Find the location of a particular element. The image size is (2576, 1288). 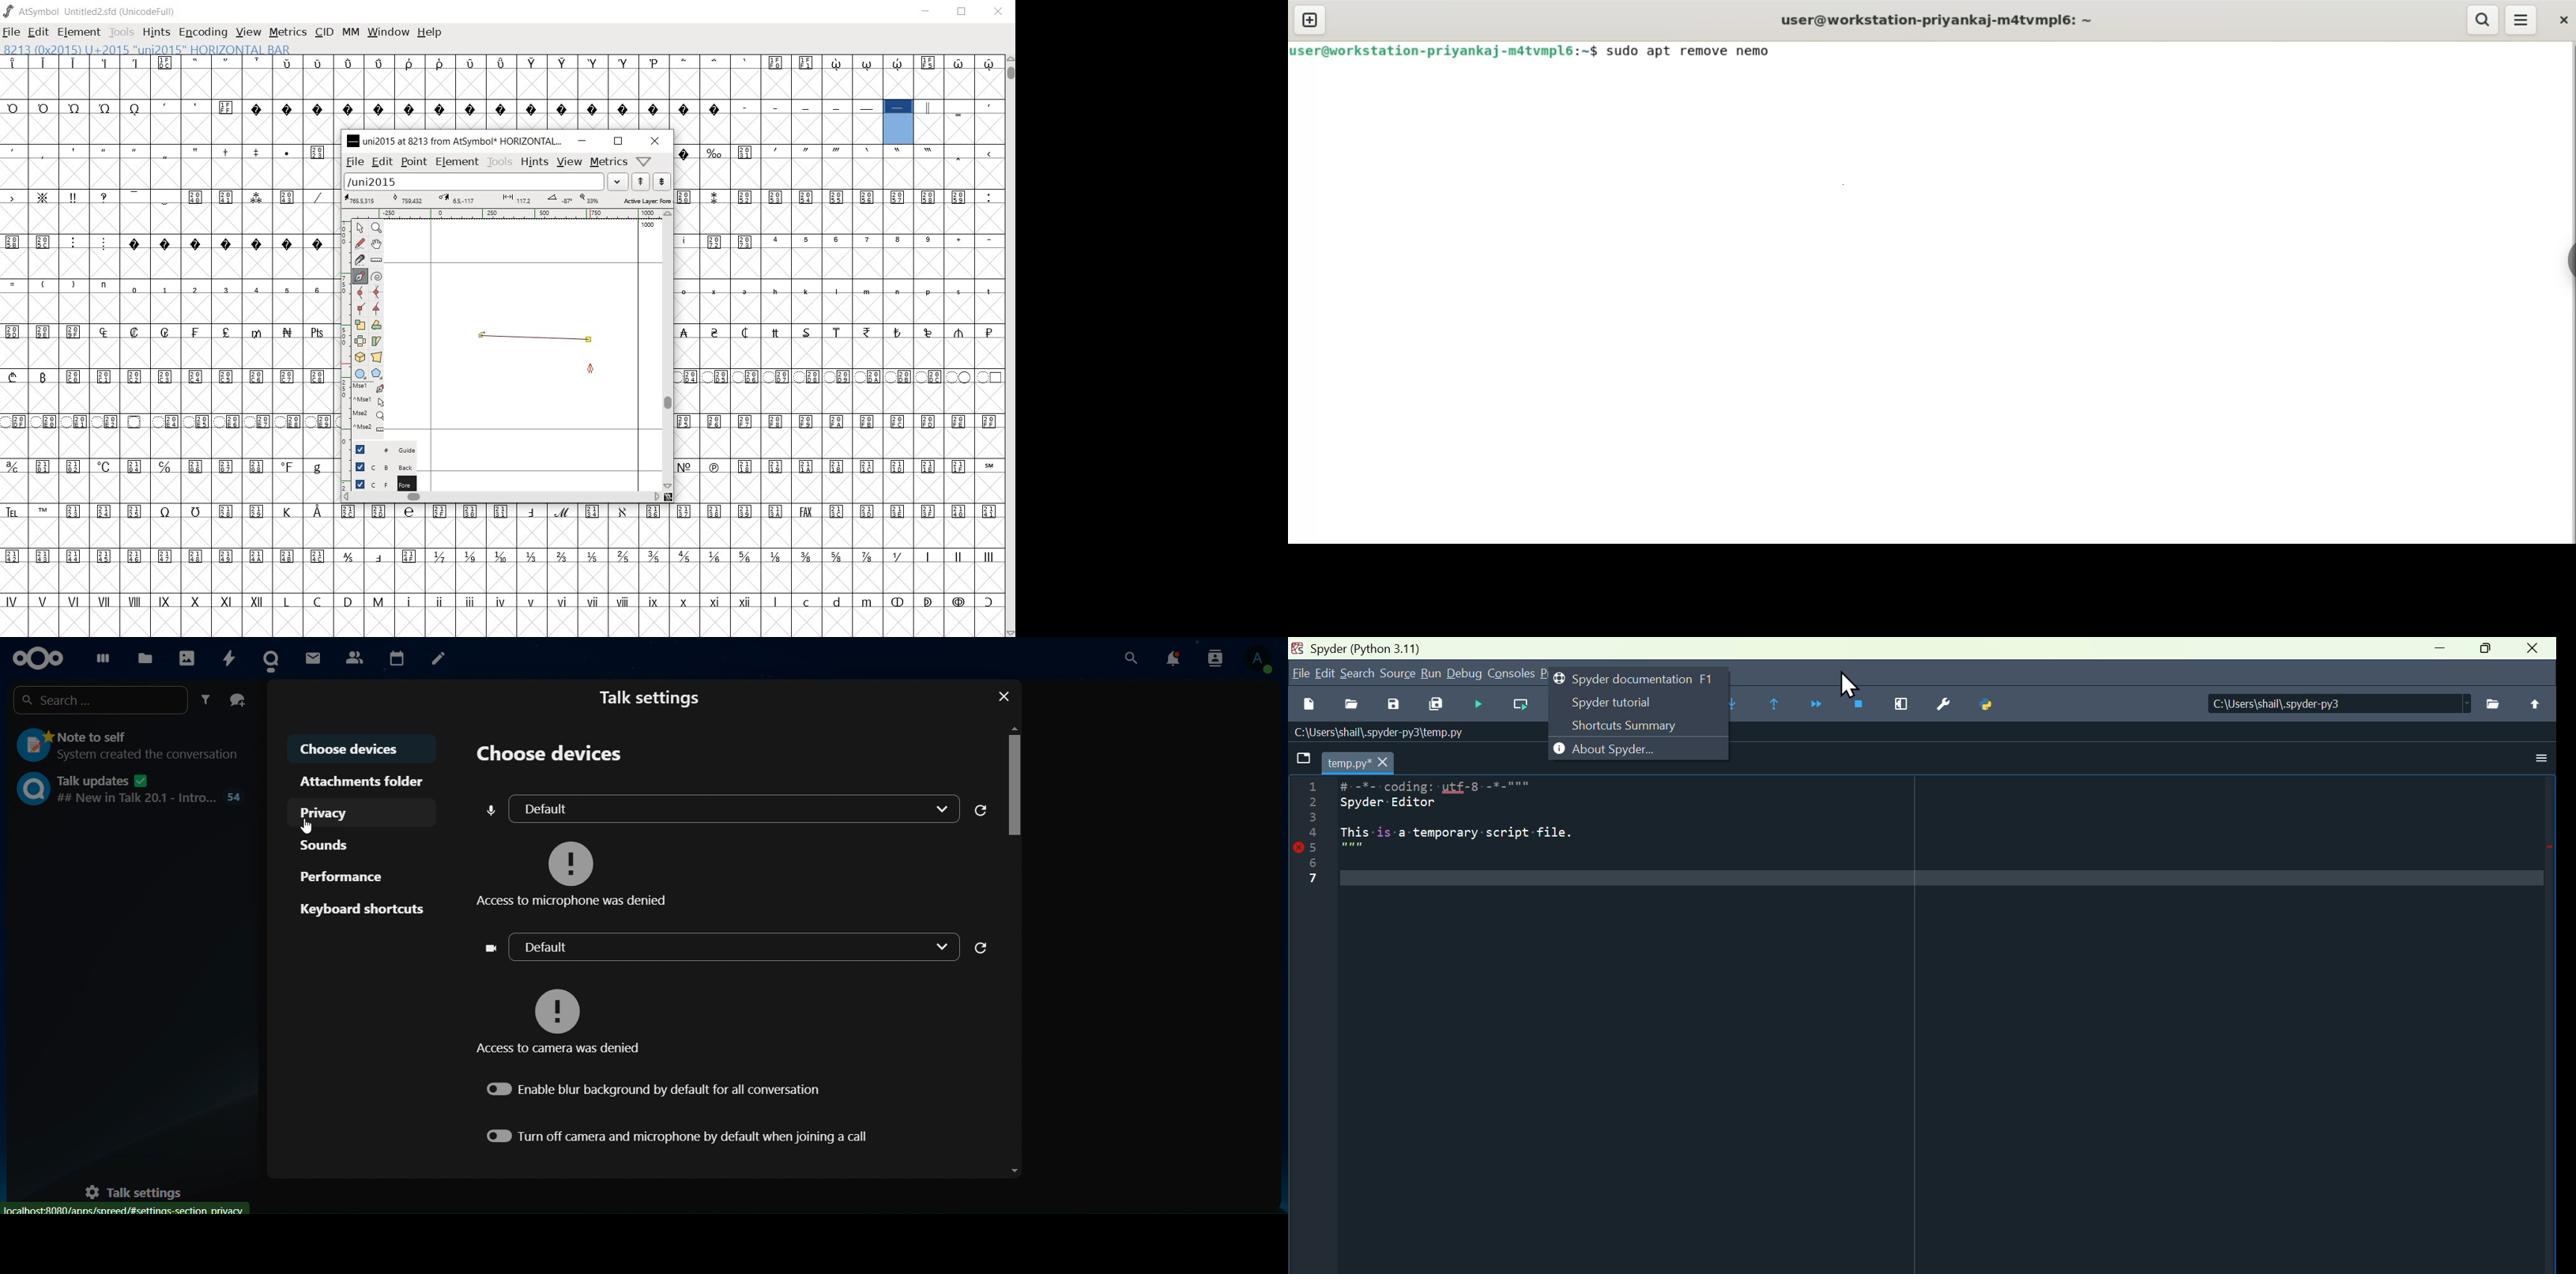

notes is located at coordinates (437, 658).